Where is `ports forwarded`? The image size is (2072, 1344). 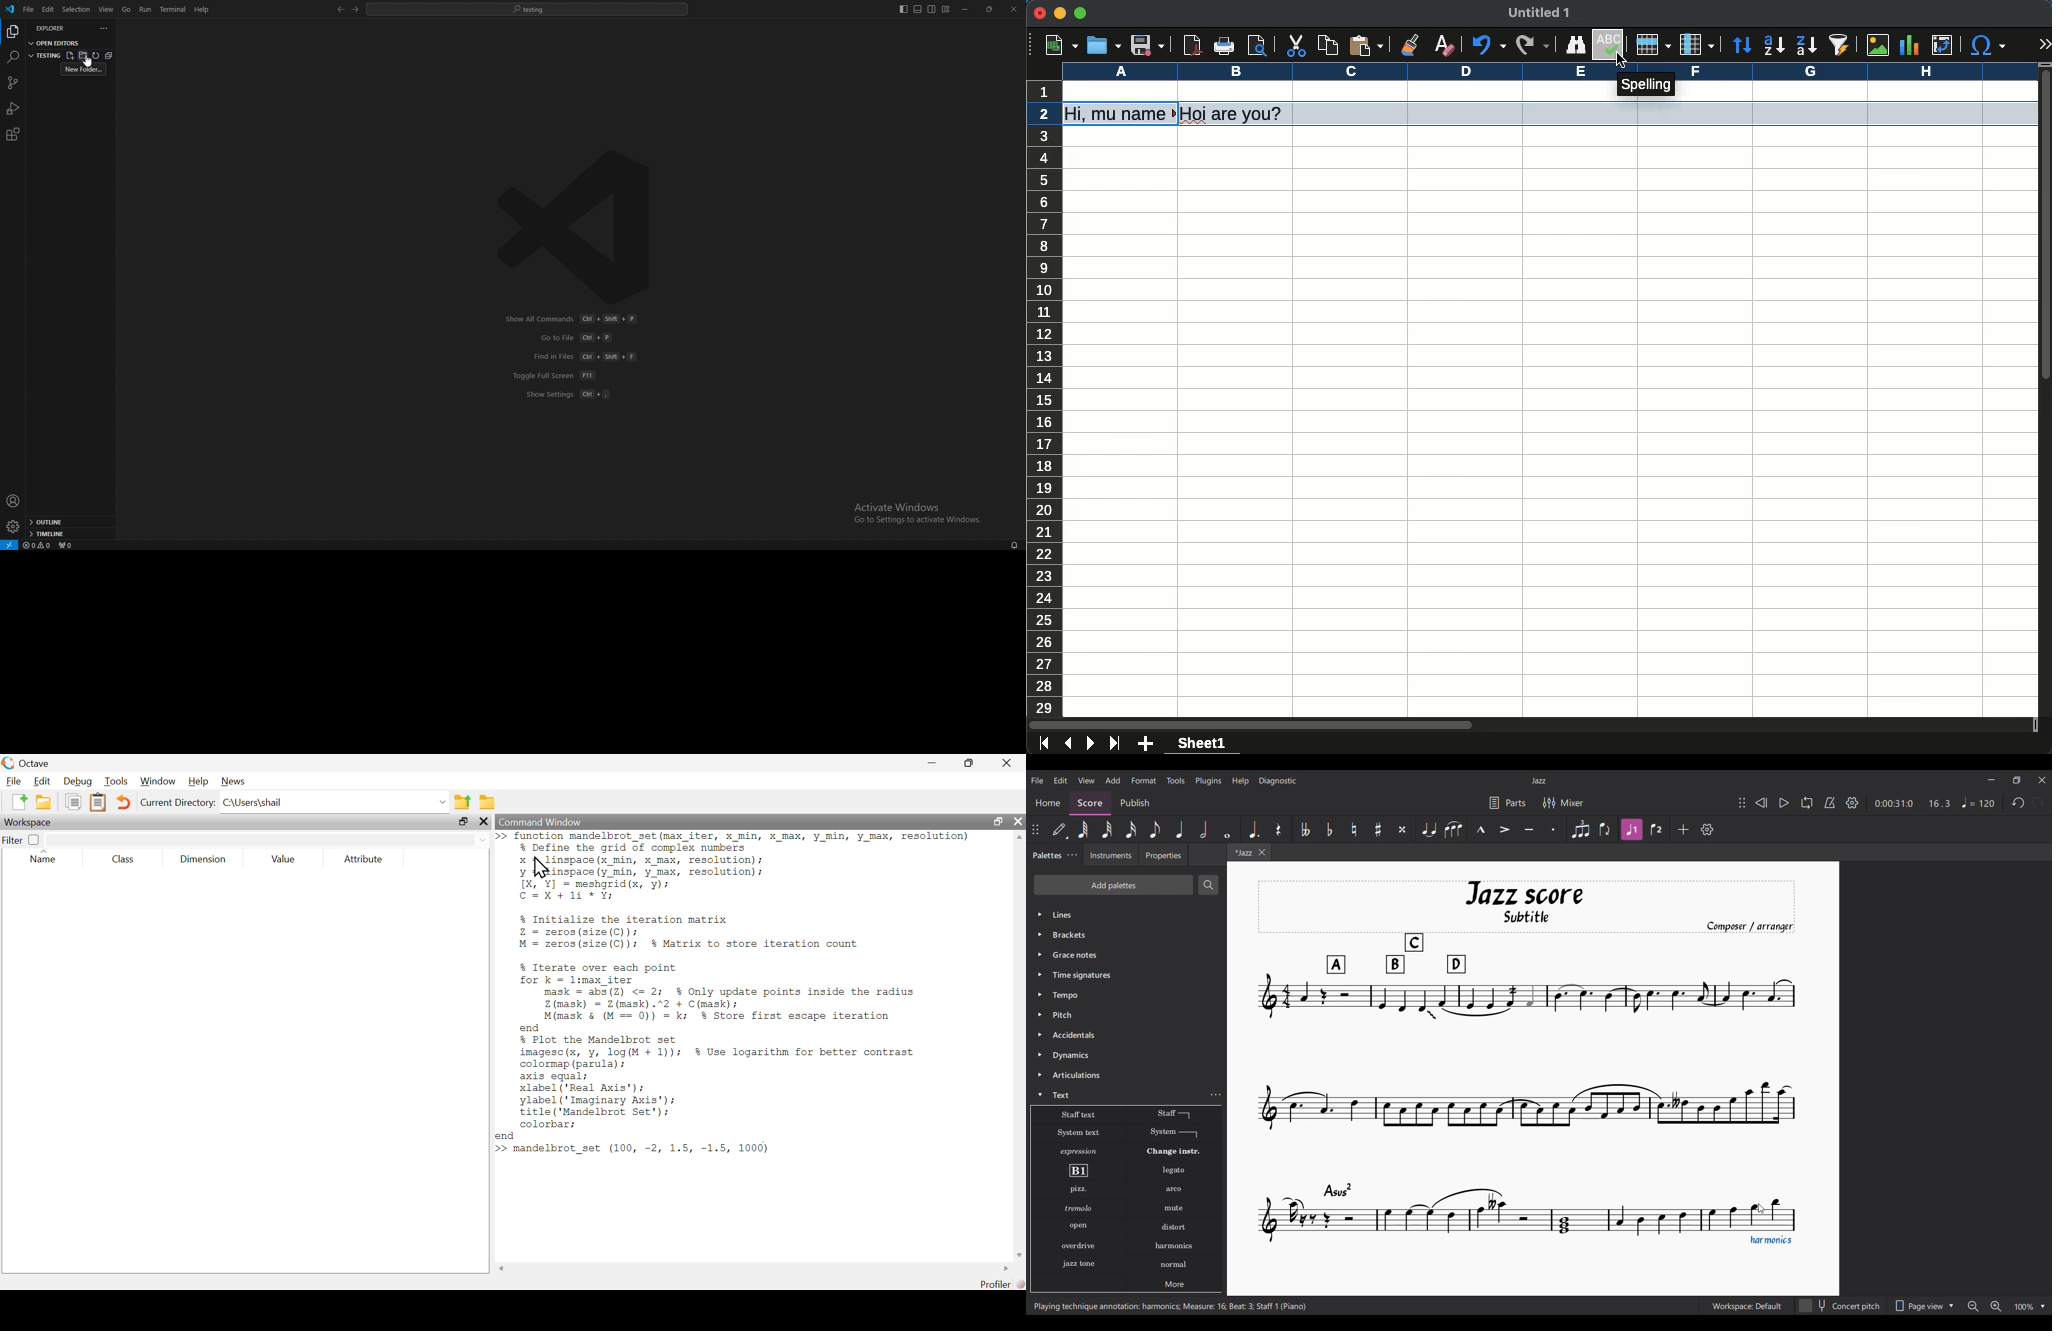 ports forwarded is located at coordinates (70, 546).